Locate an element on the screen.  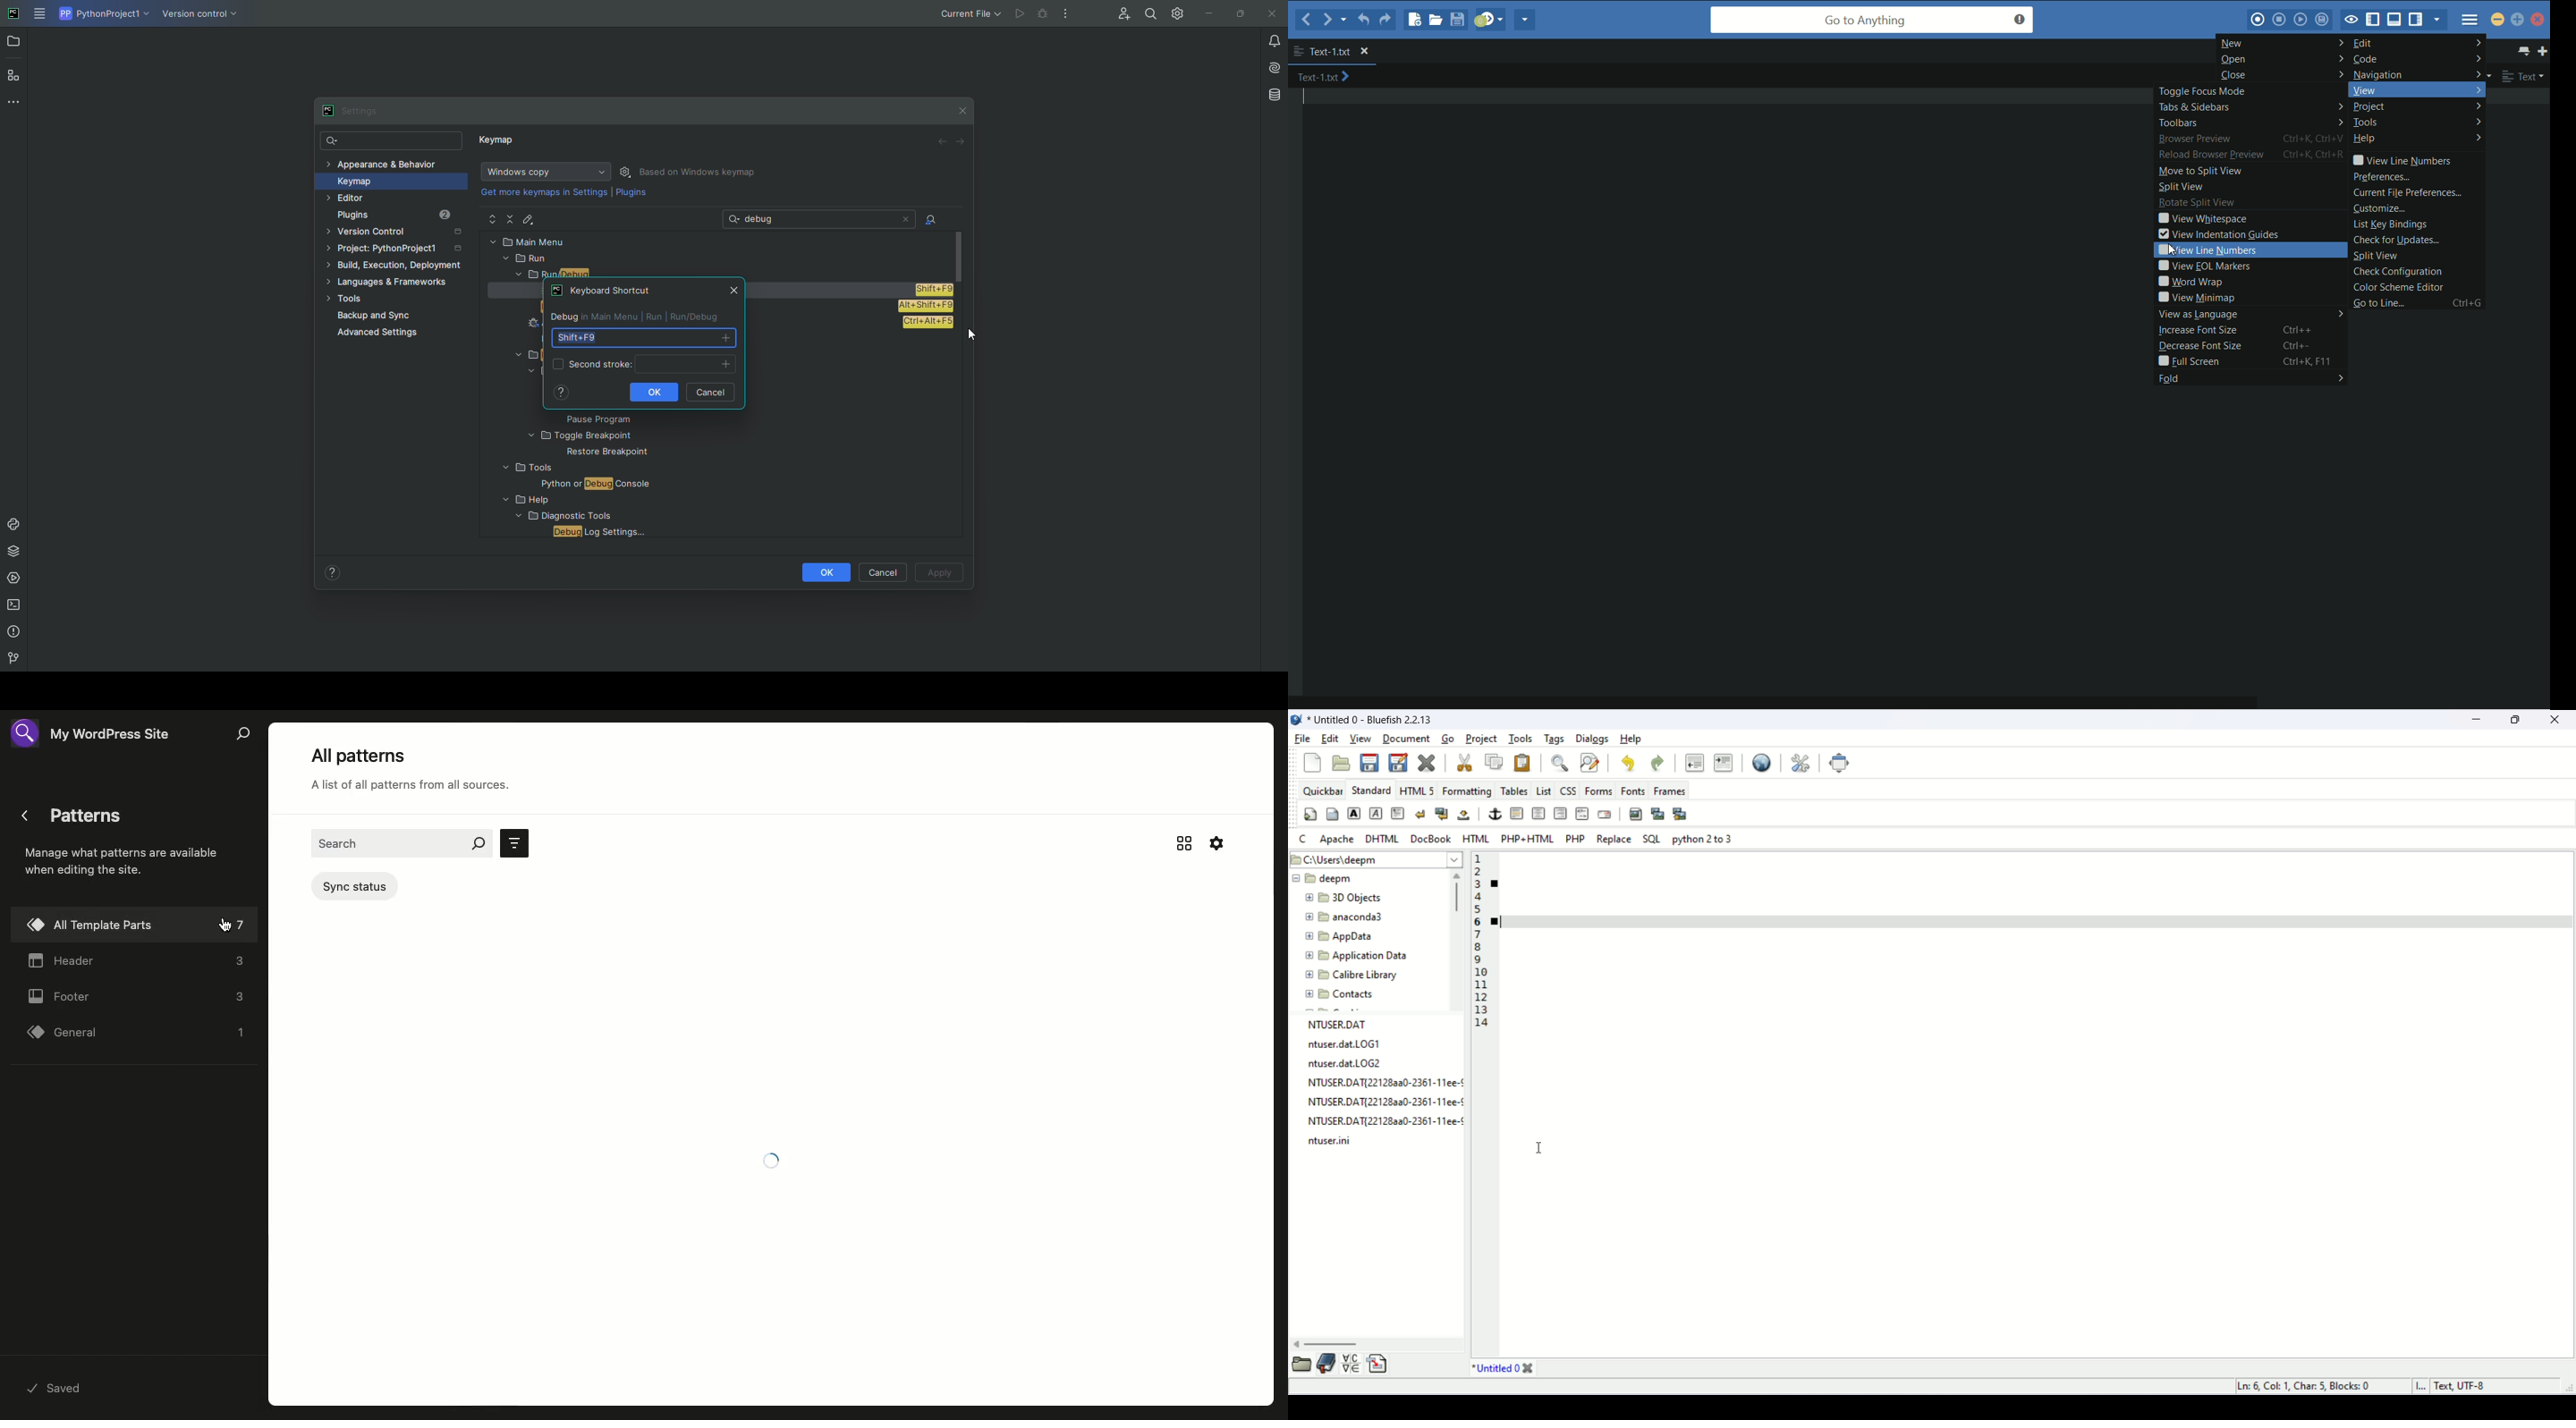
play last macro is located at coordinates (2300, 20).